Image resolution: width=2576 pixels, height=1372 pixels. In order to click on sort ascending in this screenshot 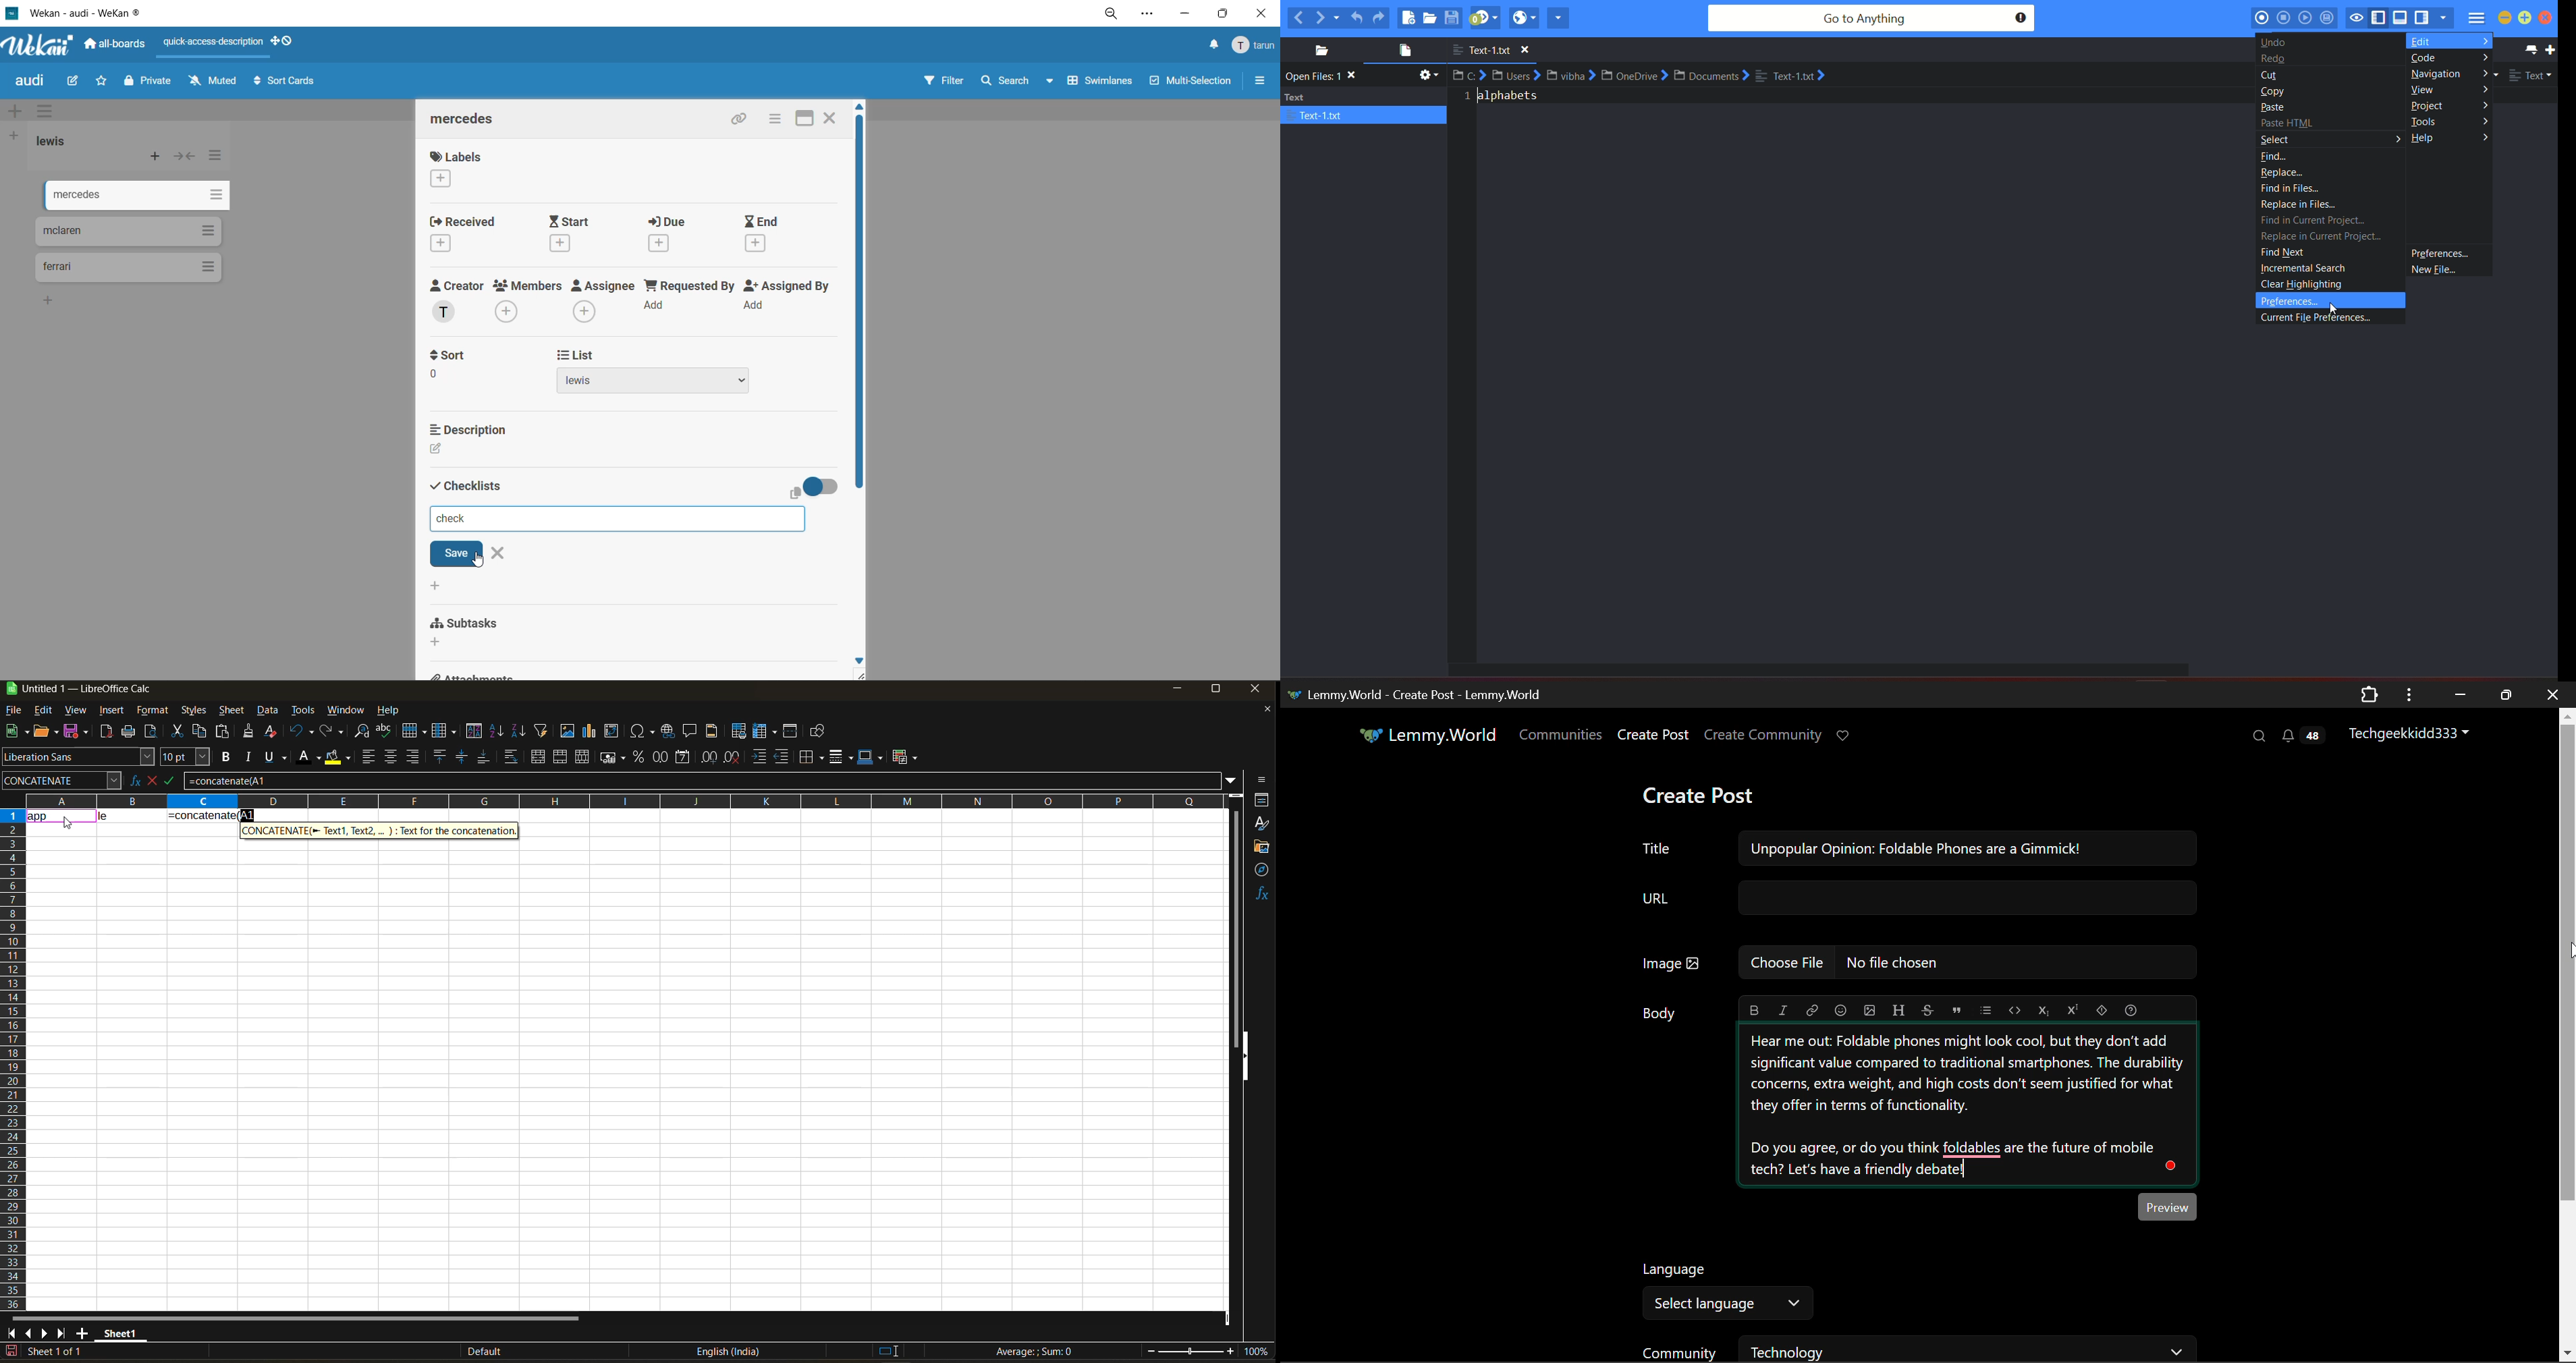, I will do `click(498, 732)`.